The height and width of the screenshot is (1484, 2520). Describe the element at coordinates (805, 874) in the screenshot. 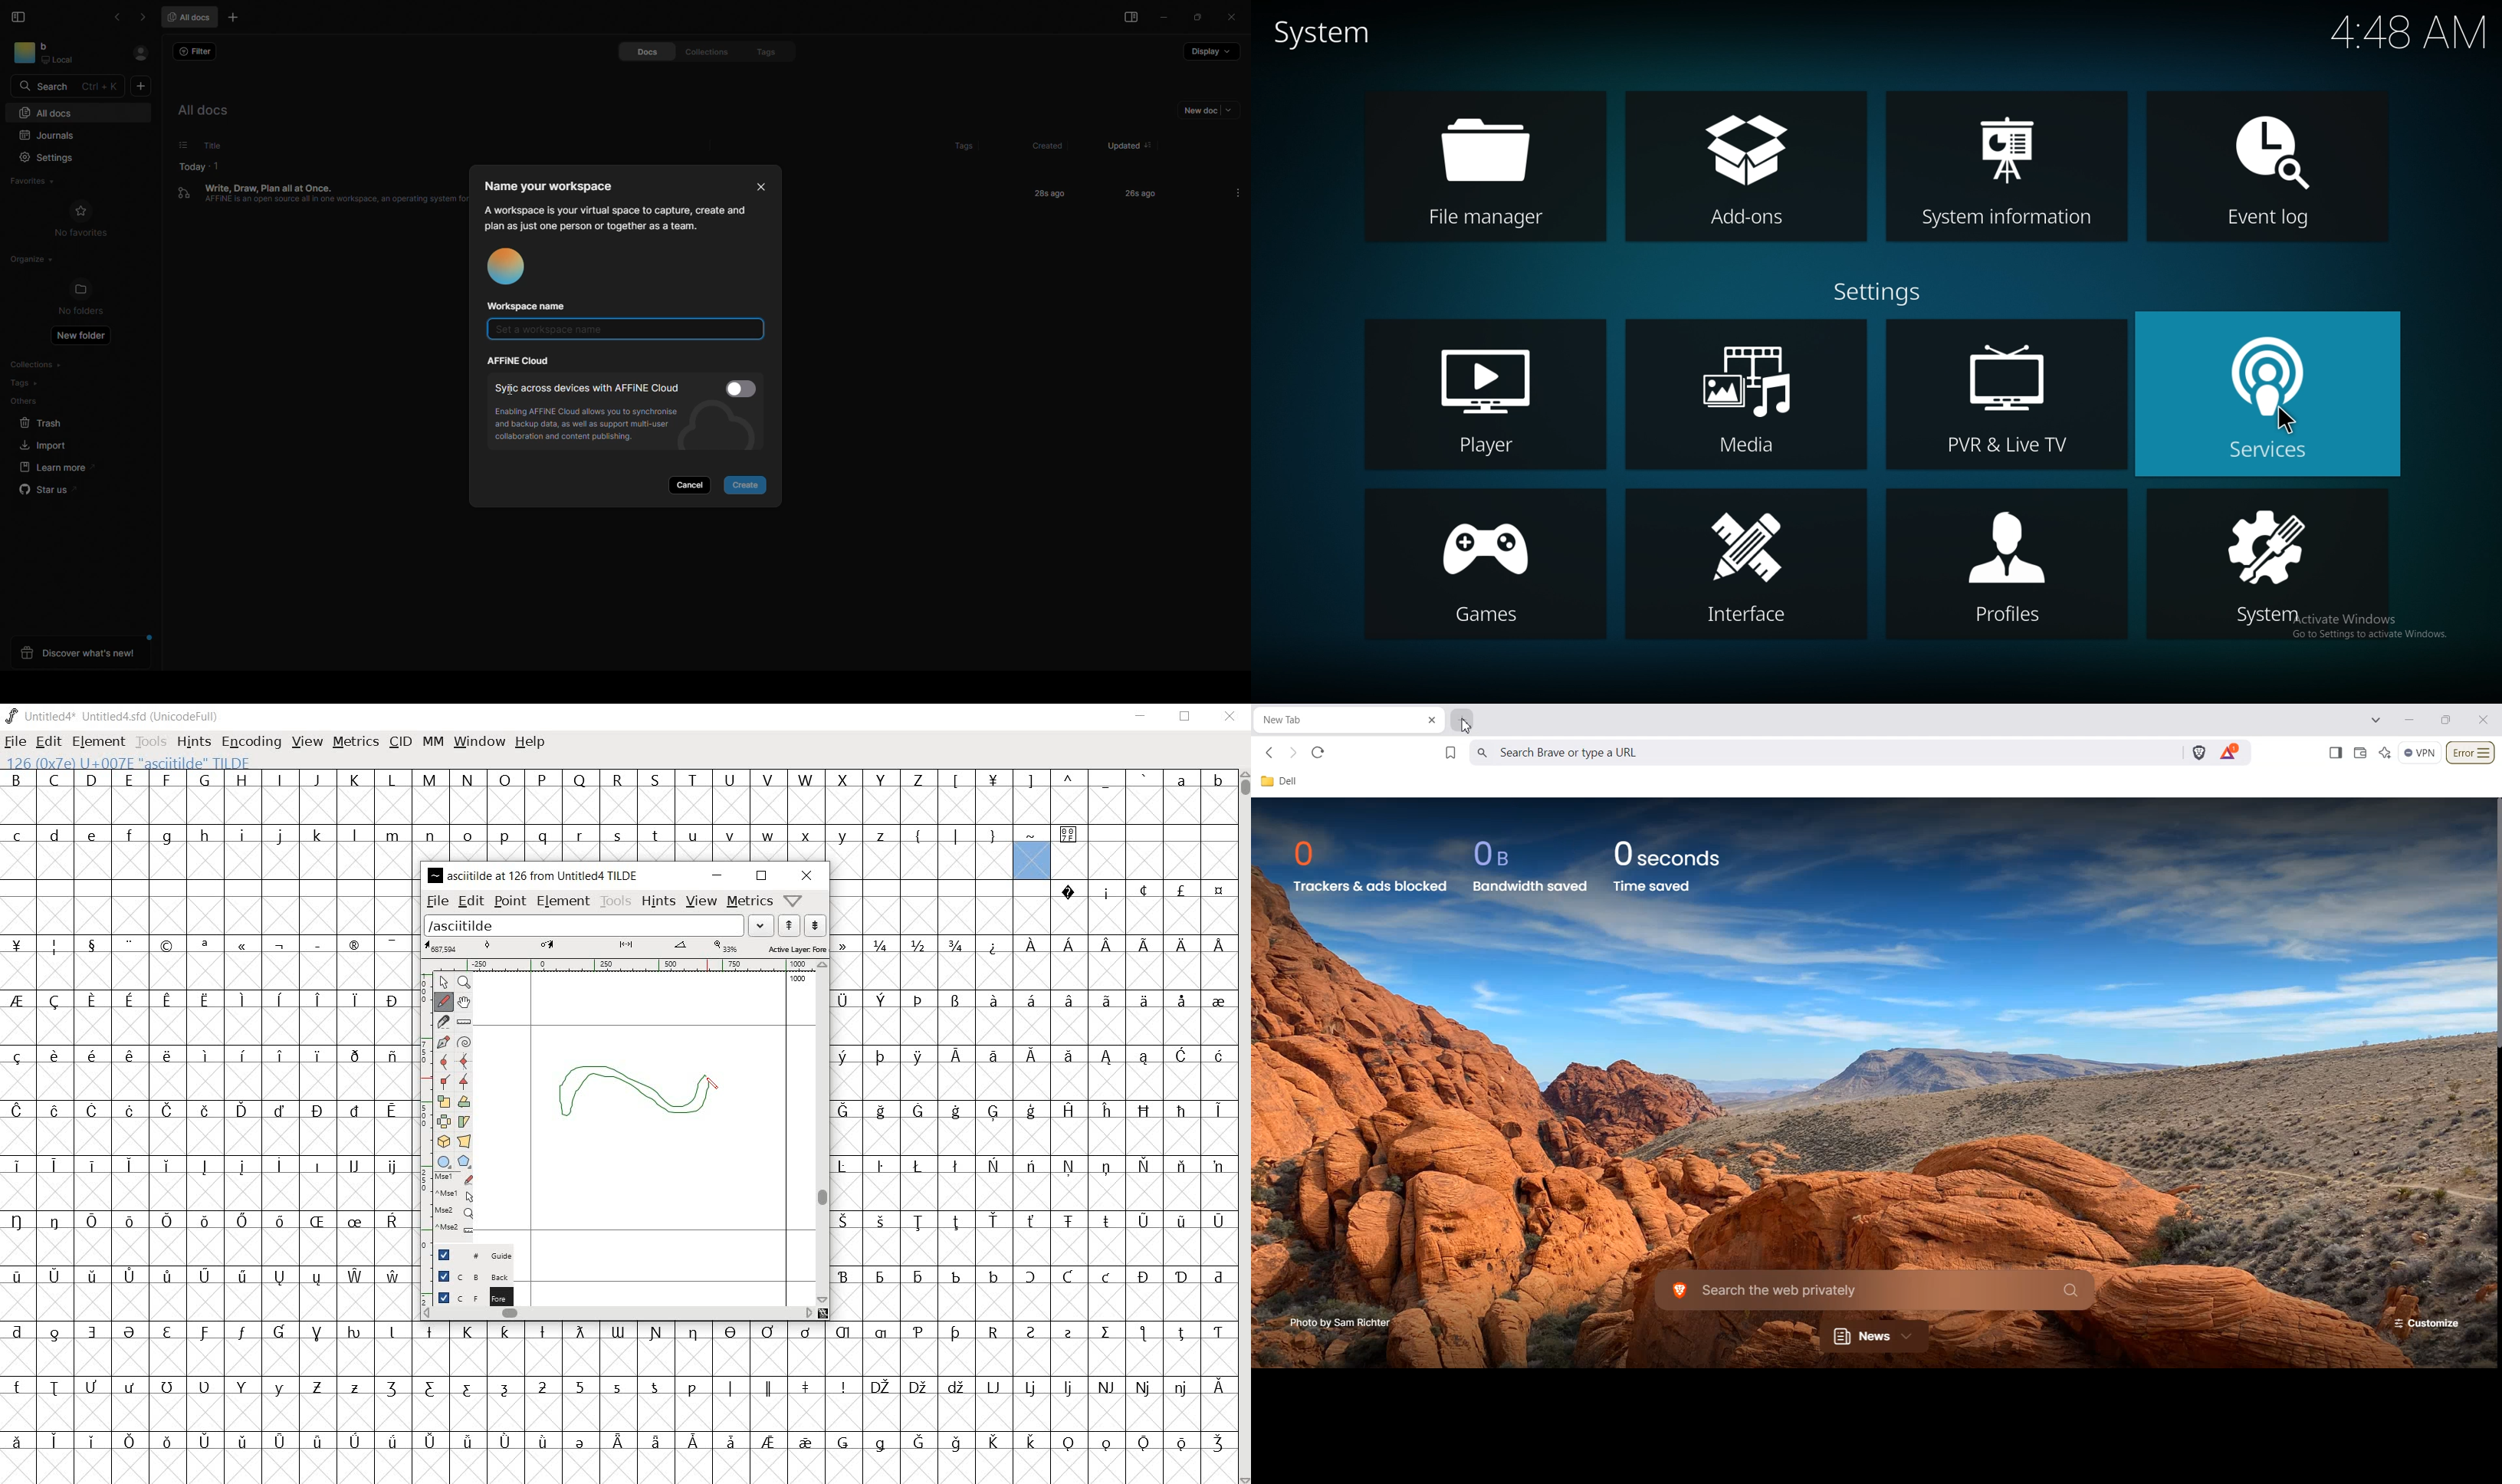

I see `close` at that location.